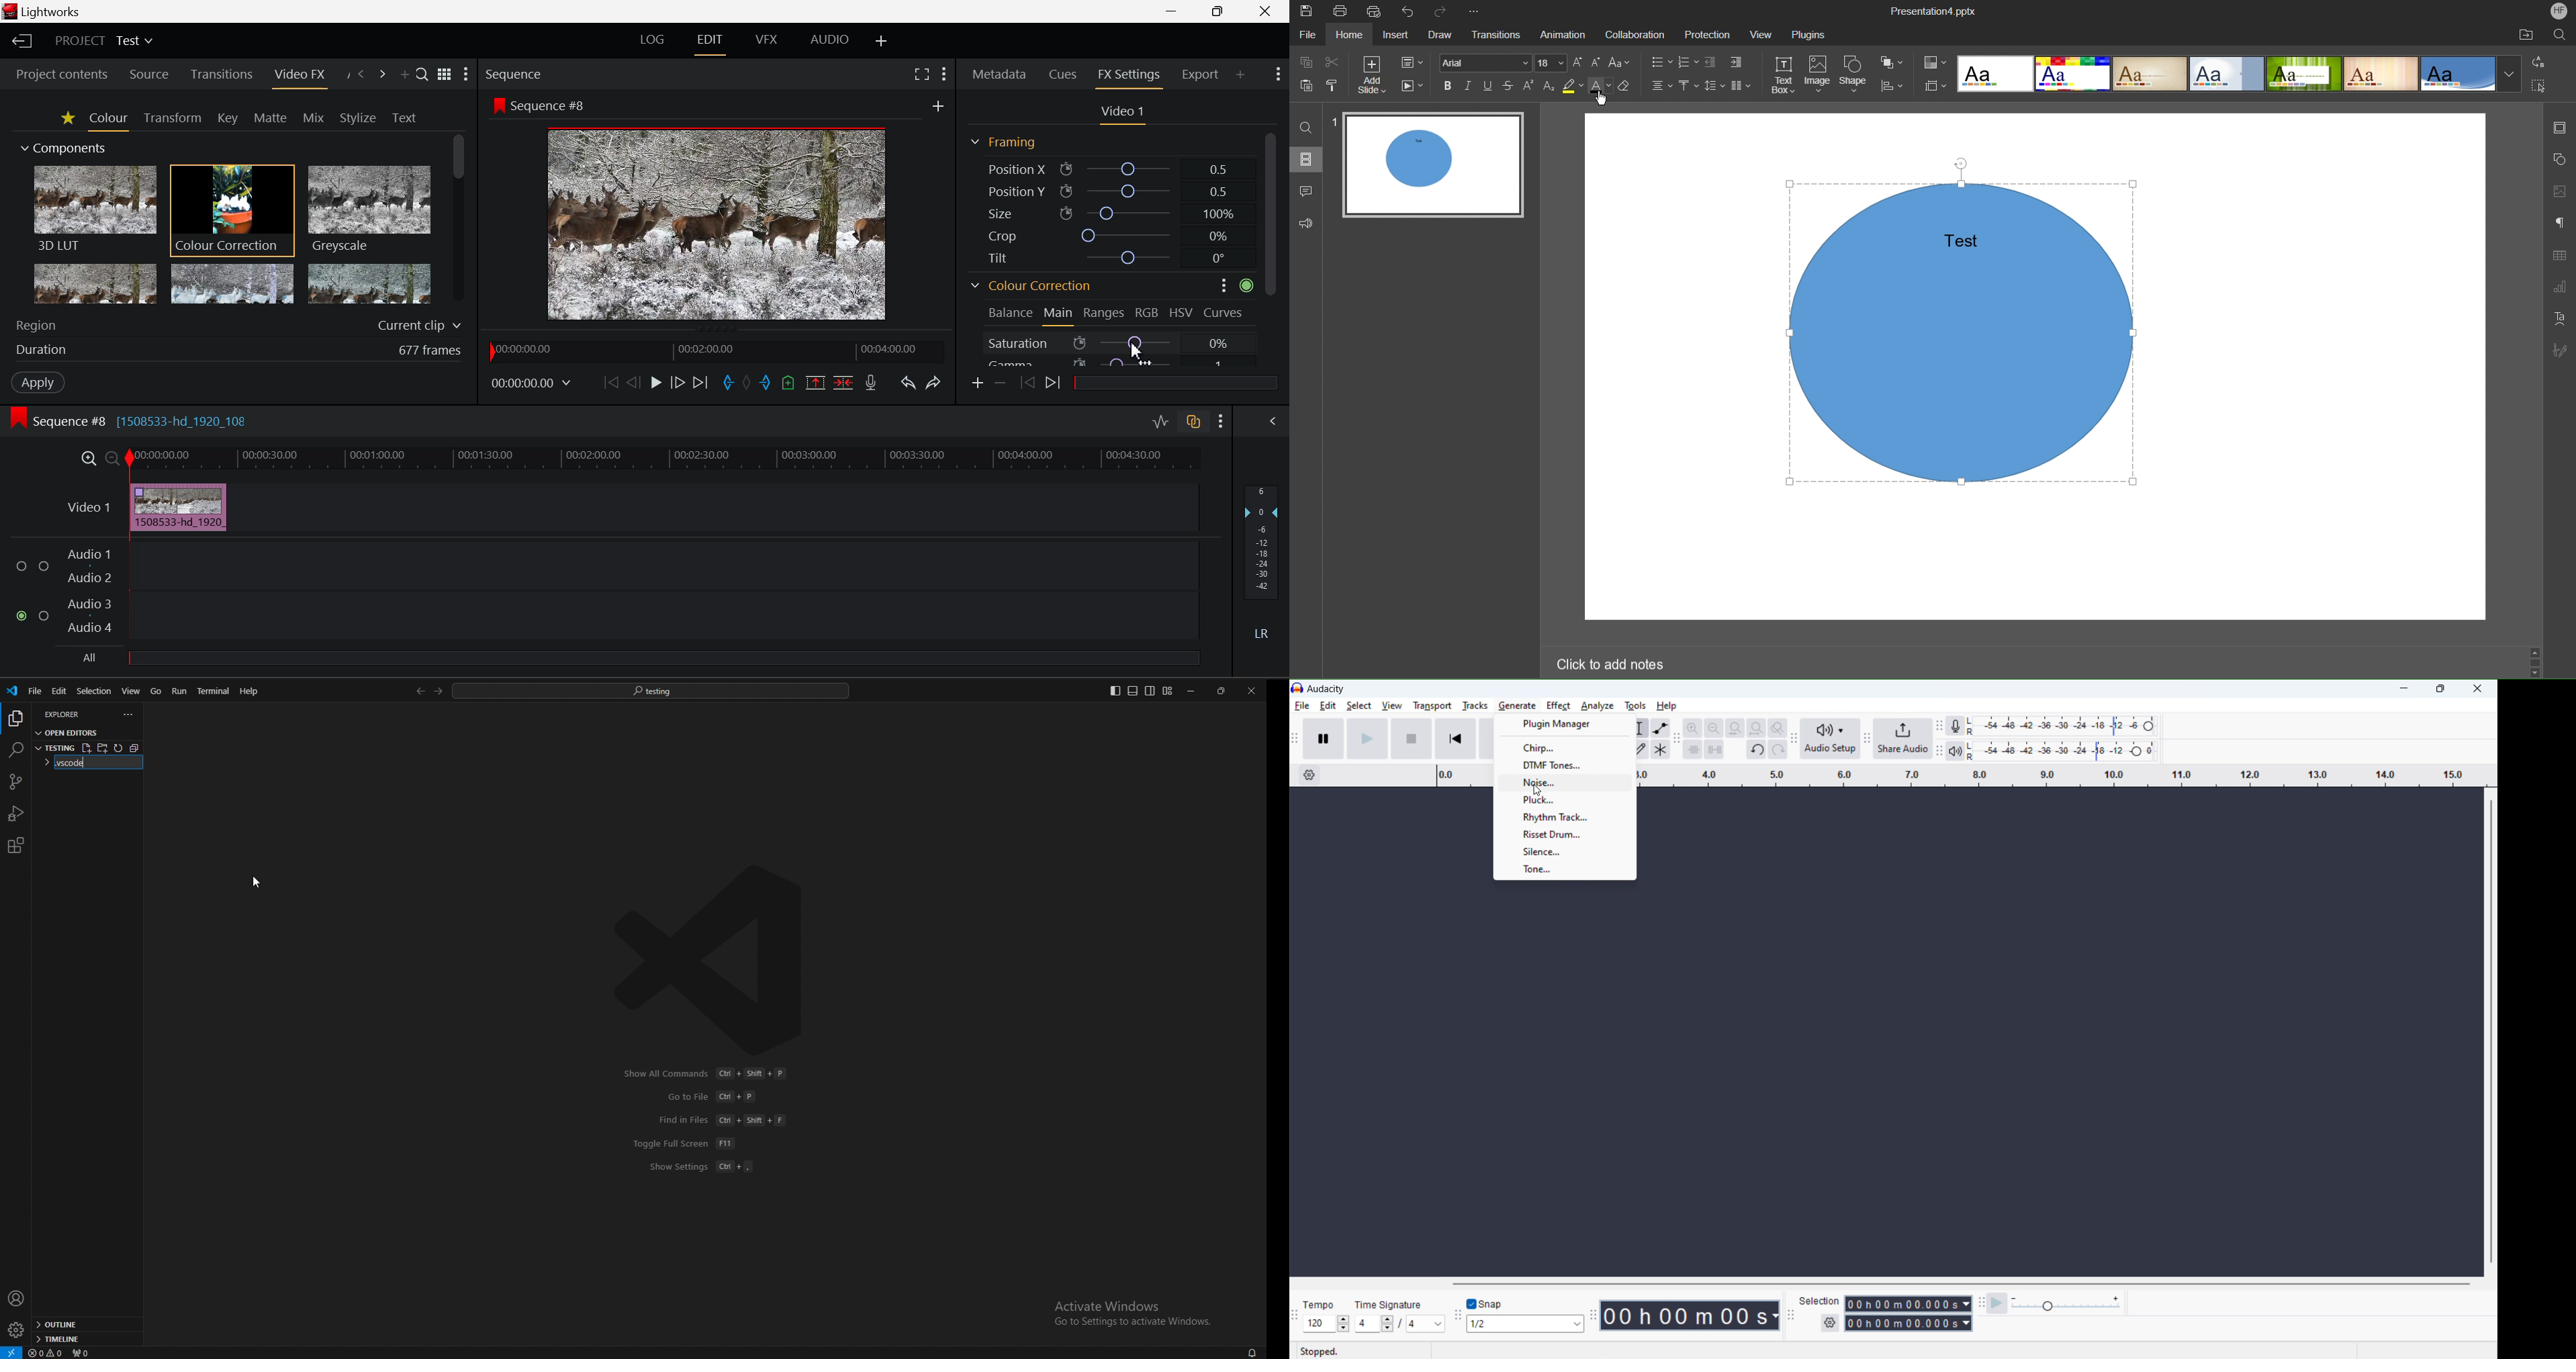 The width and height of the screenshot is (2576, 1372). What do you see at coordinates (1309, 127) in the screenshot?
I see `Find` at bounding box center [1309, 127].